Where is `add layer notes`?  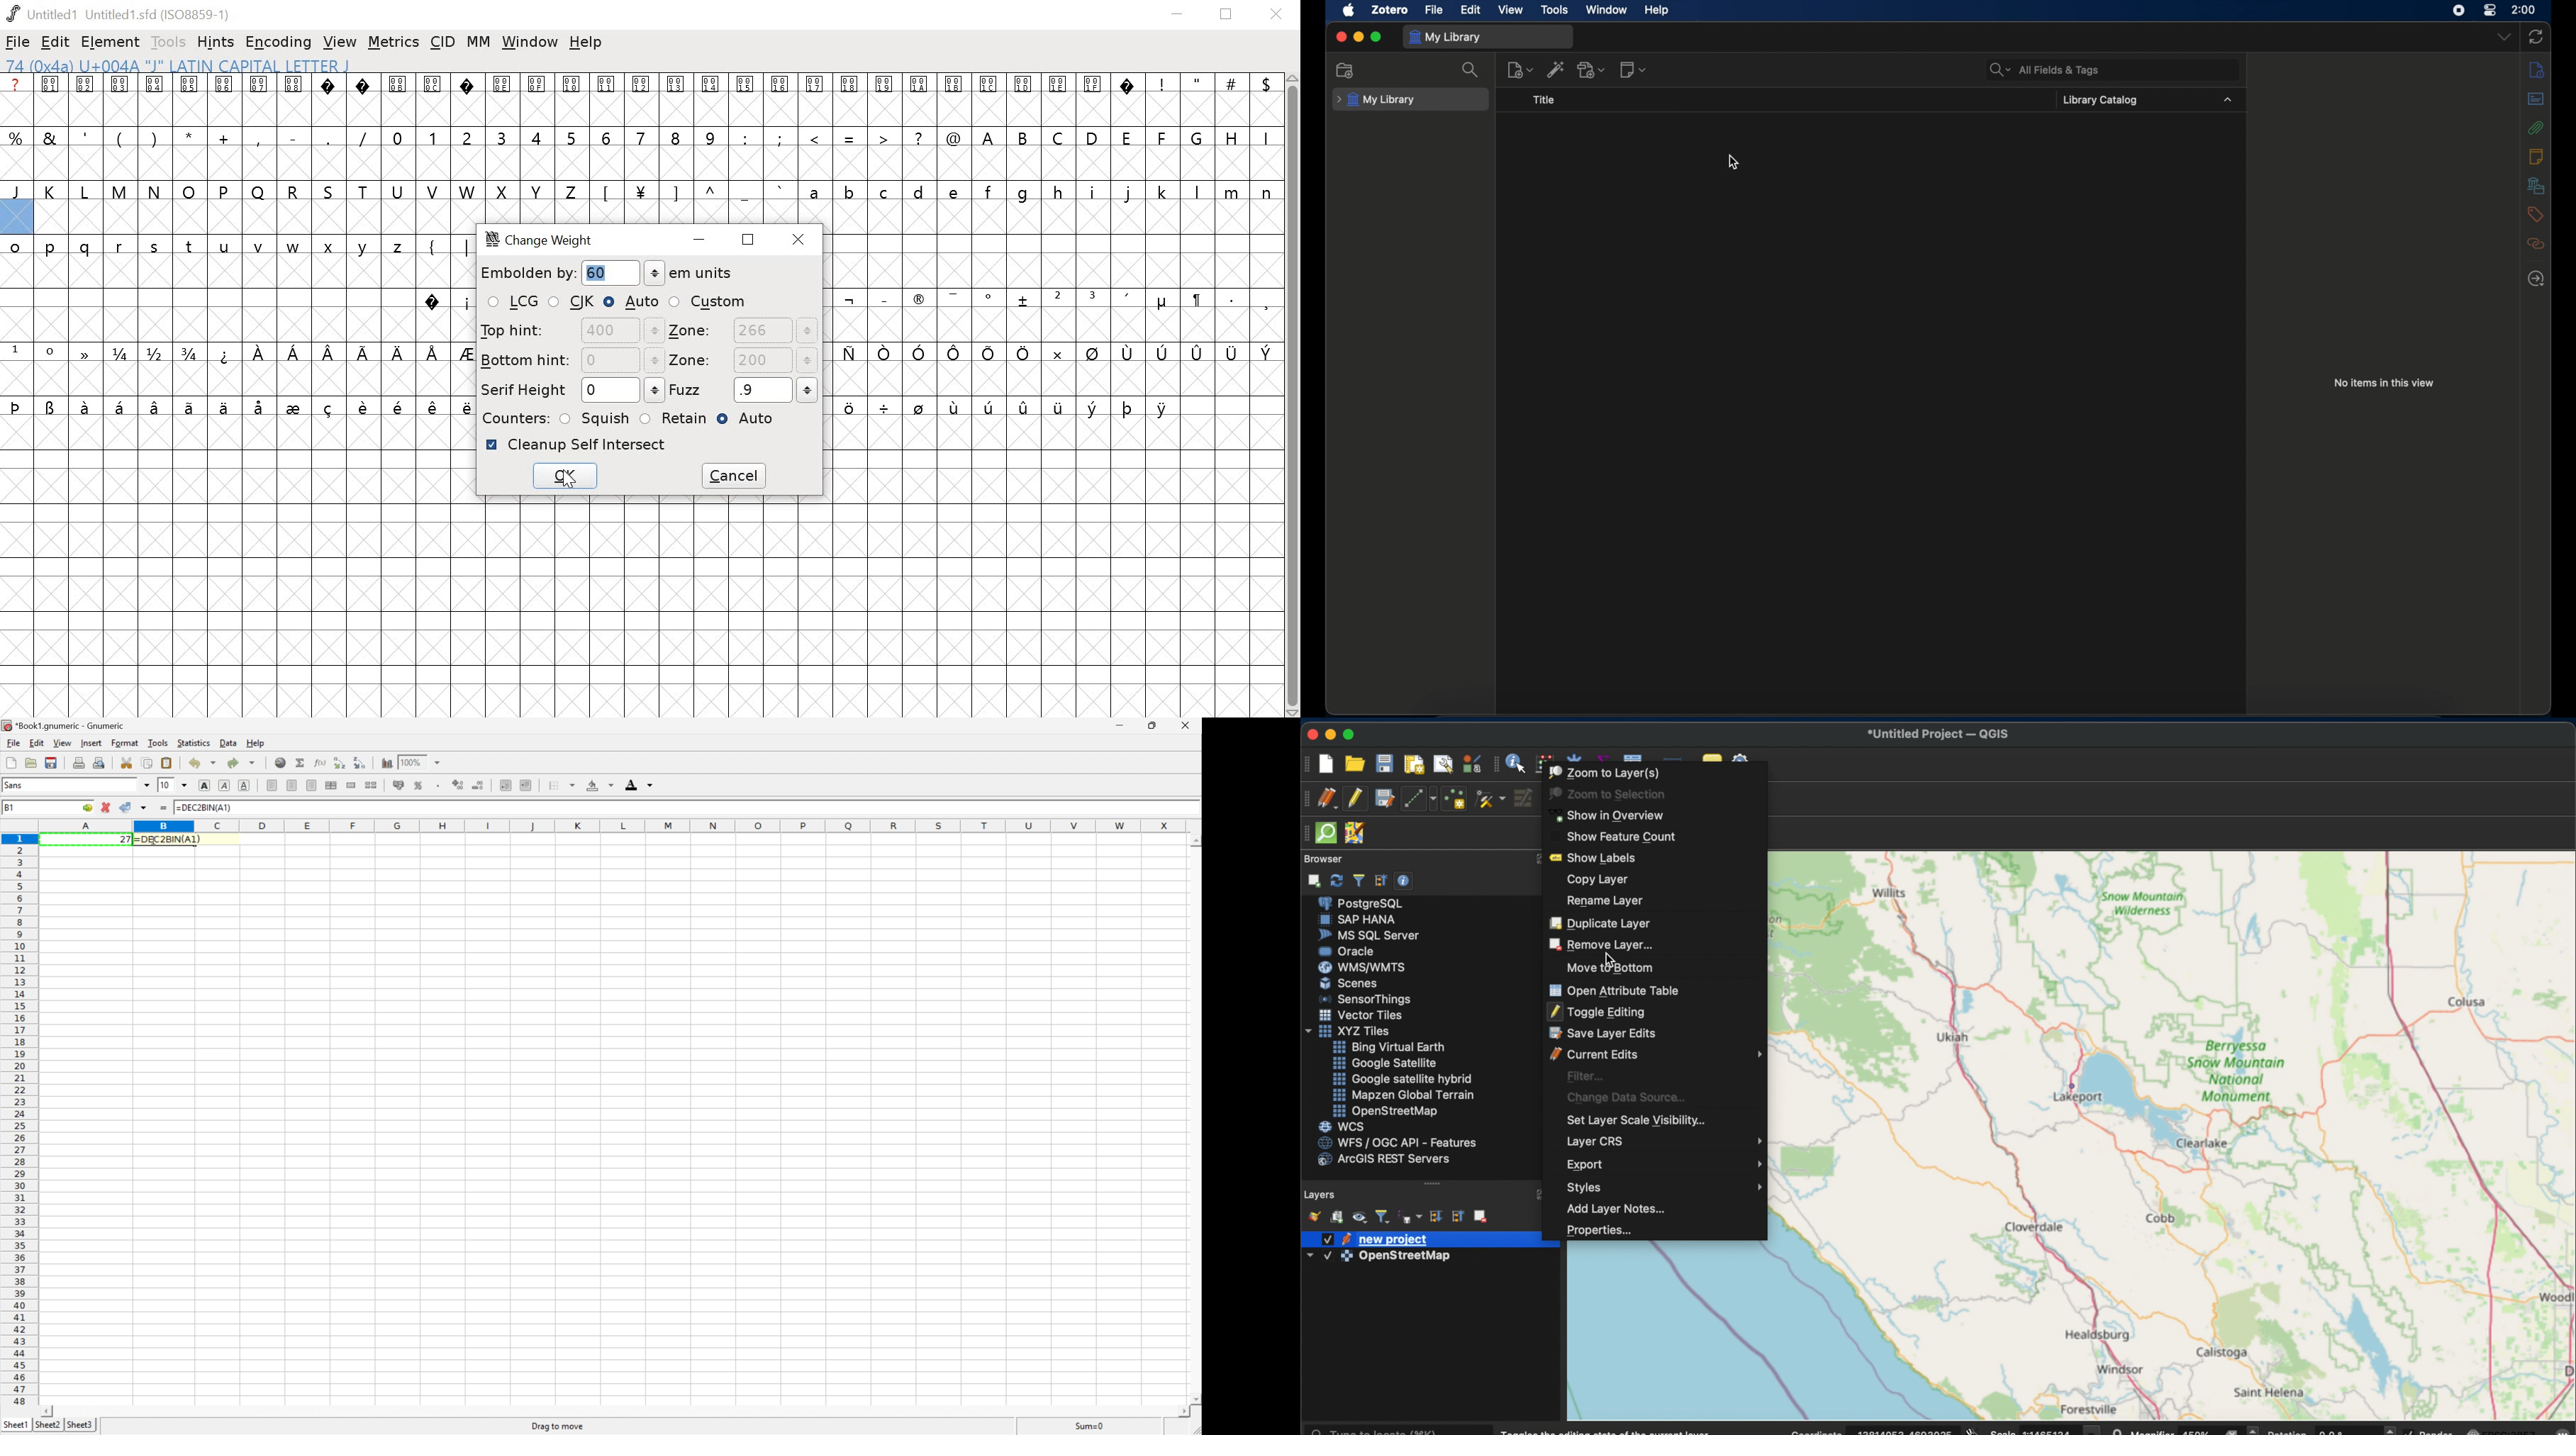 add layer notes is located at coordinates (1613, 1208).